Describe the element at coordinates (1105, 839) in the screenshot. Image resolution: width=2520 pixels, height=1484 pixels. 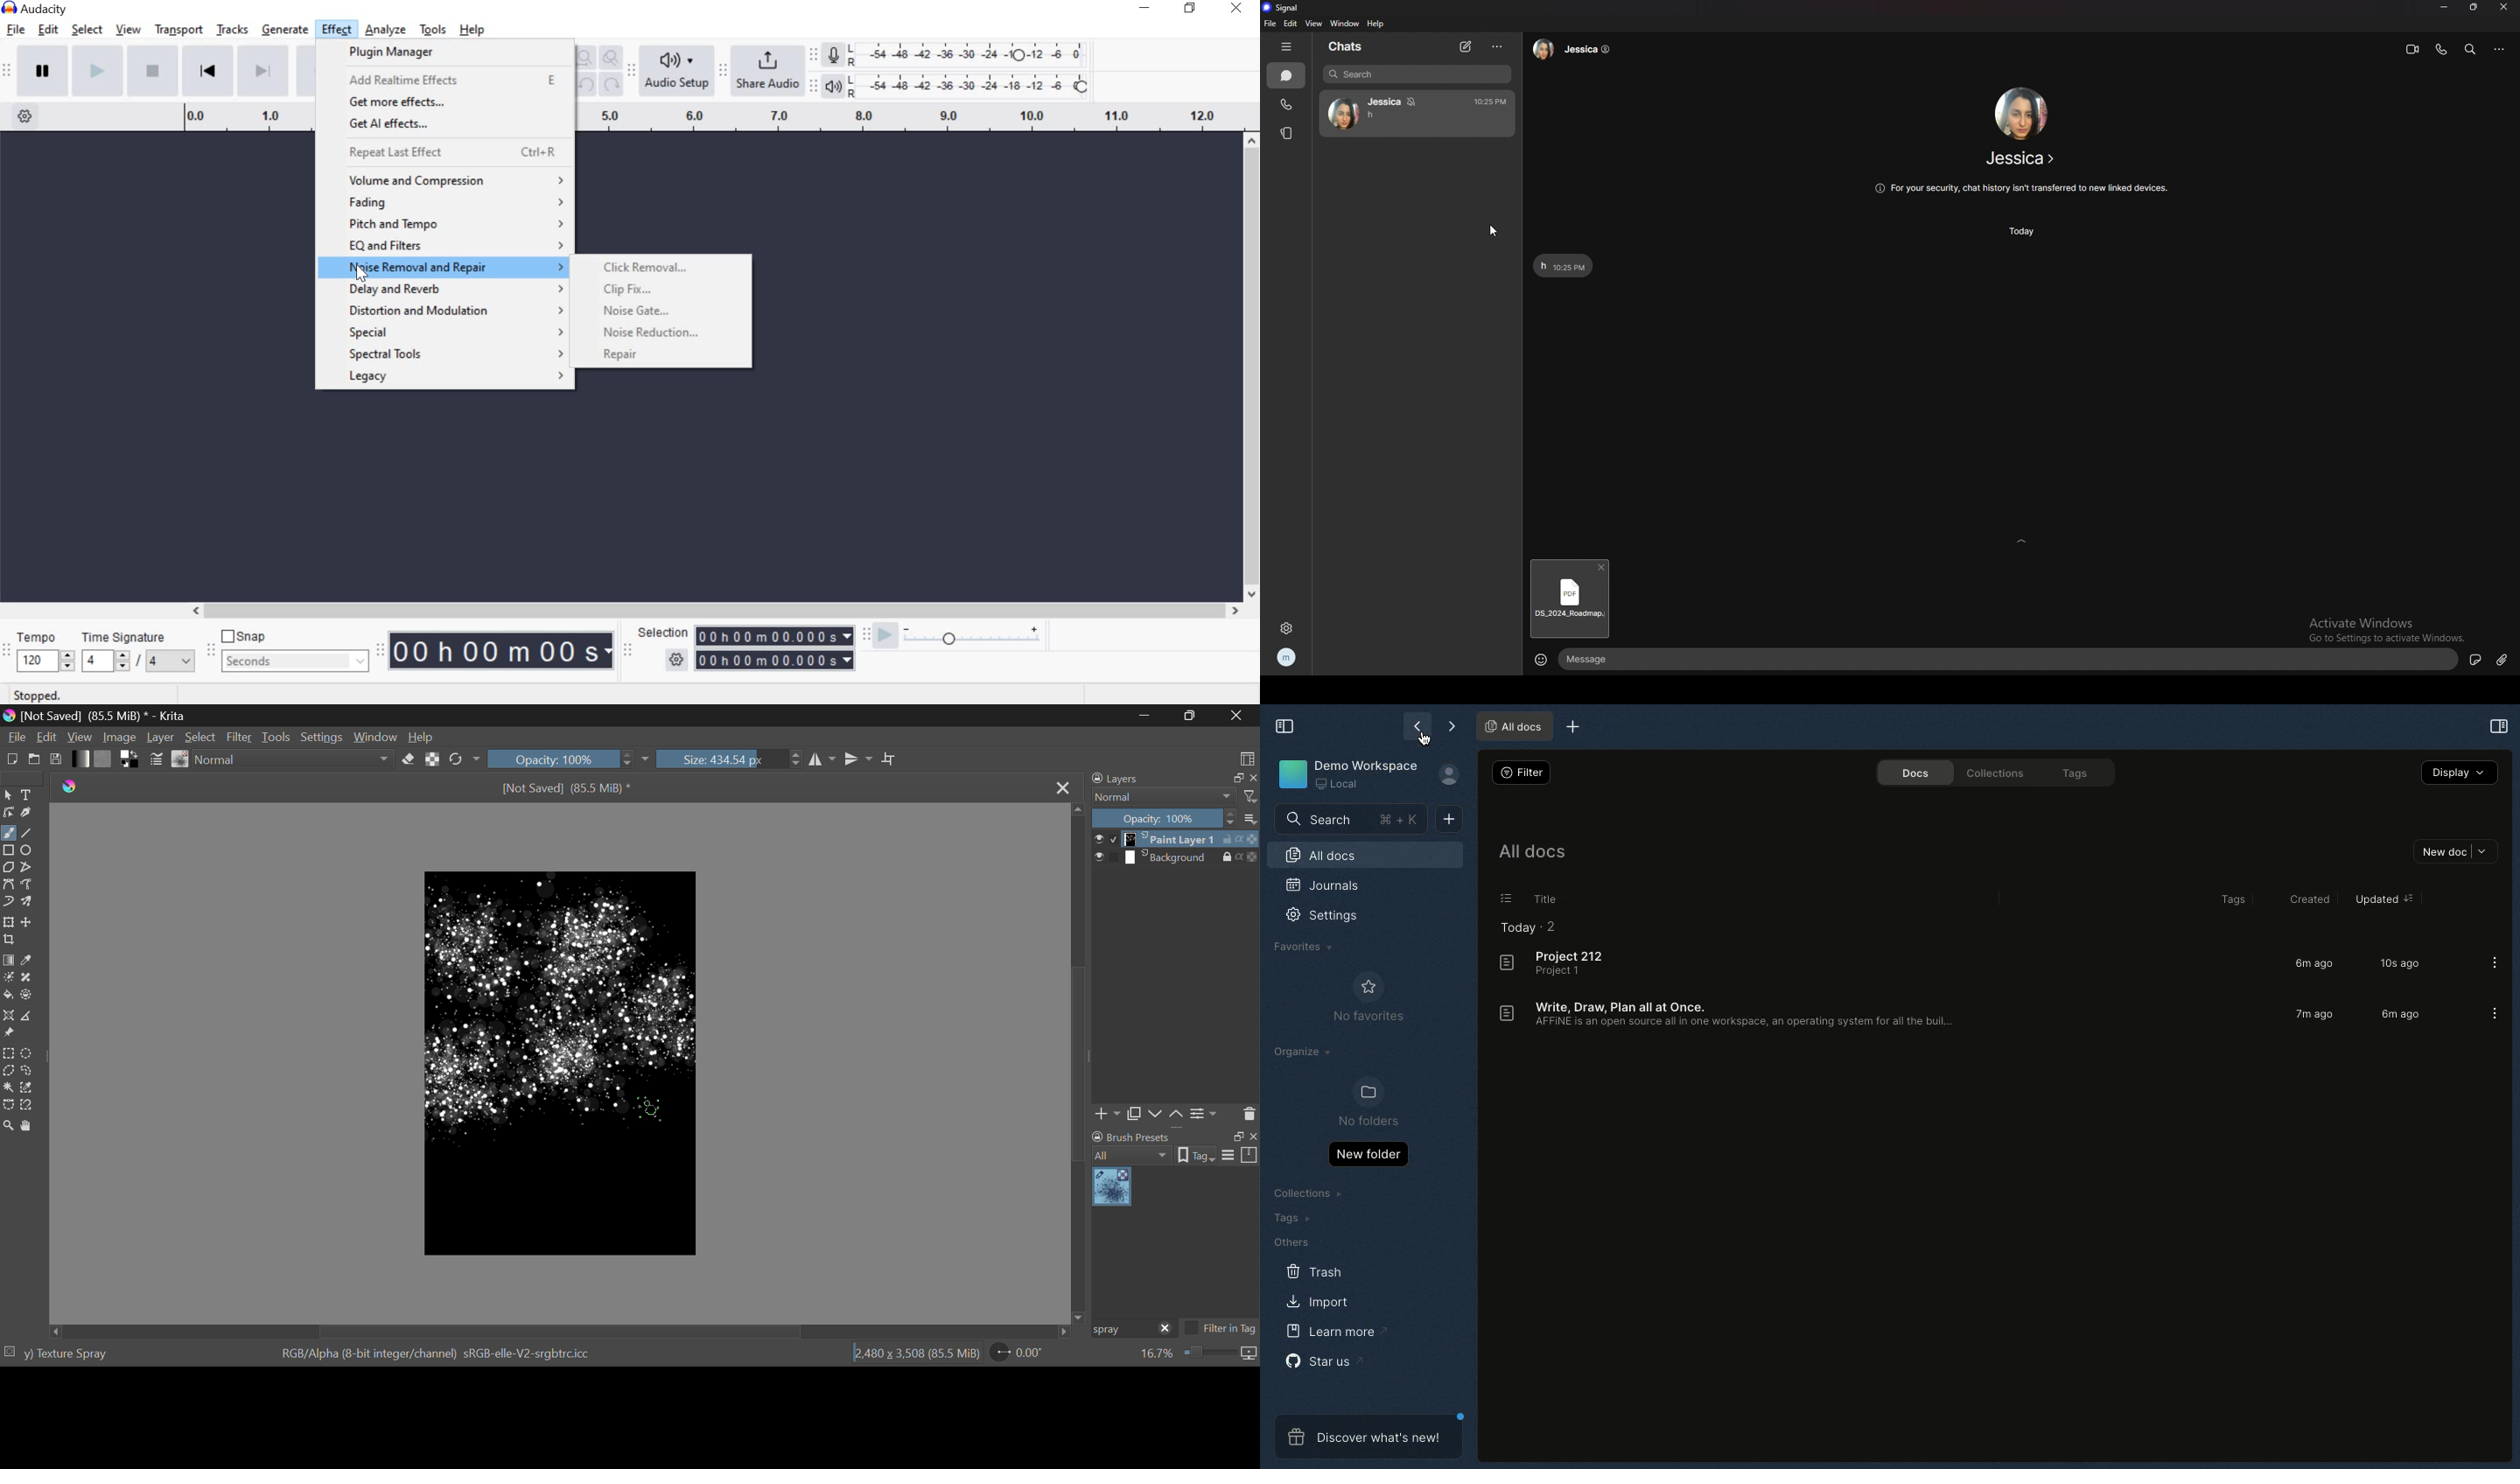
I see `checkbox` at that location.